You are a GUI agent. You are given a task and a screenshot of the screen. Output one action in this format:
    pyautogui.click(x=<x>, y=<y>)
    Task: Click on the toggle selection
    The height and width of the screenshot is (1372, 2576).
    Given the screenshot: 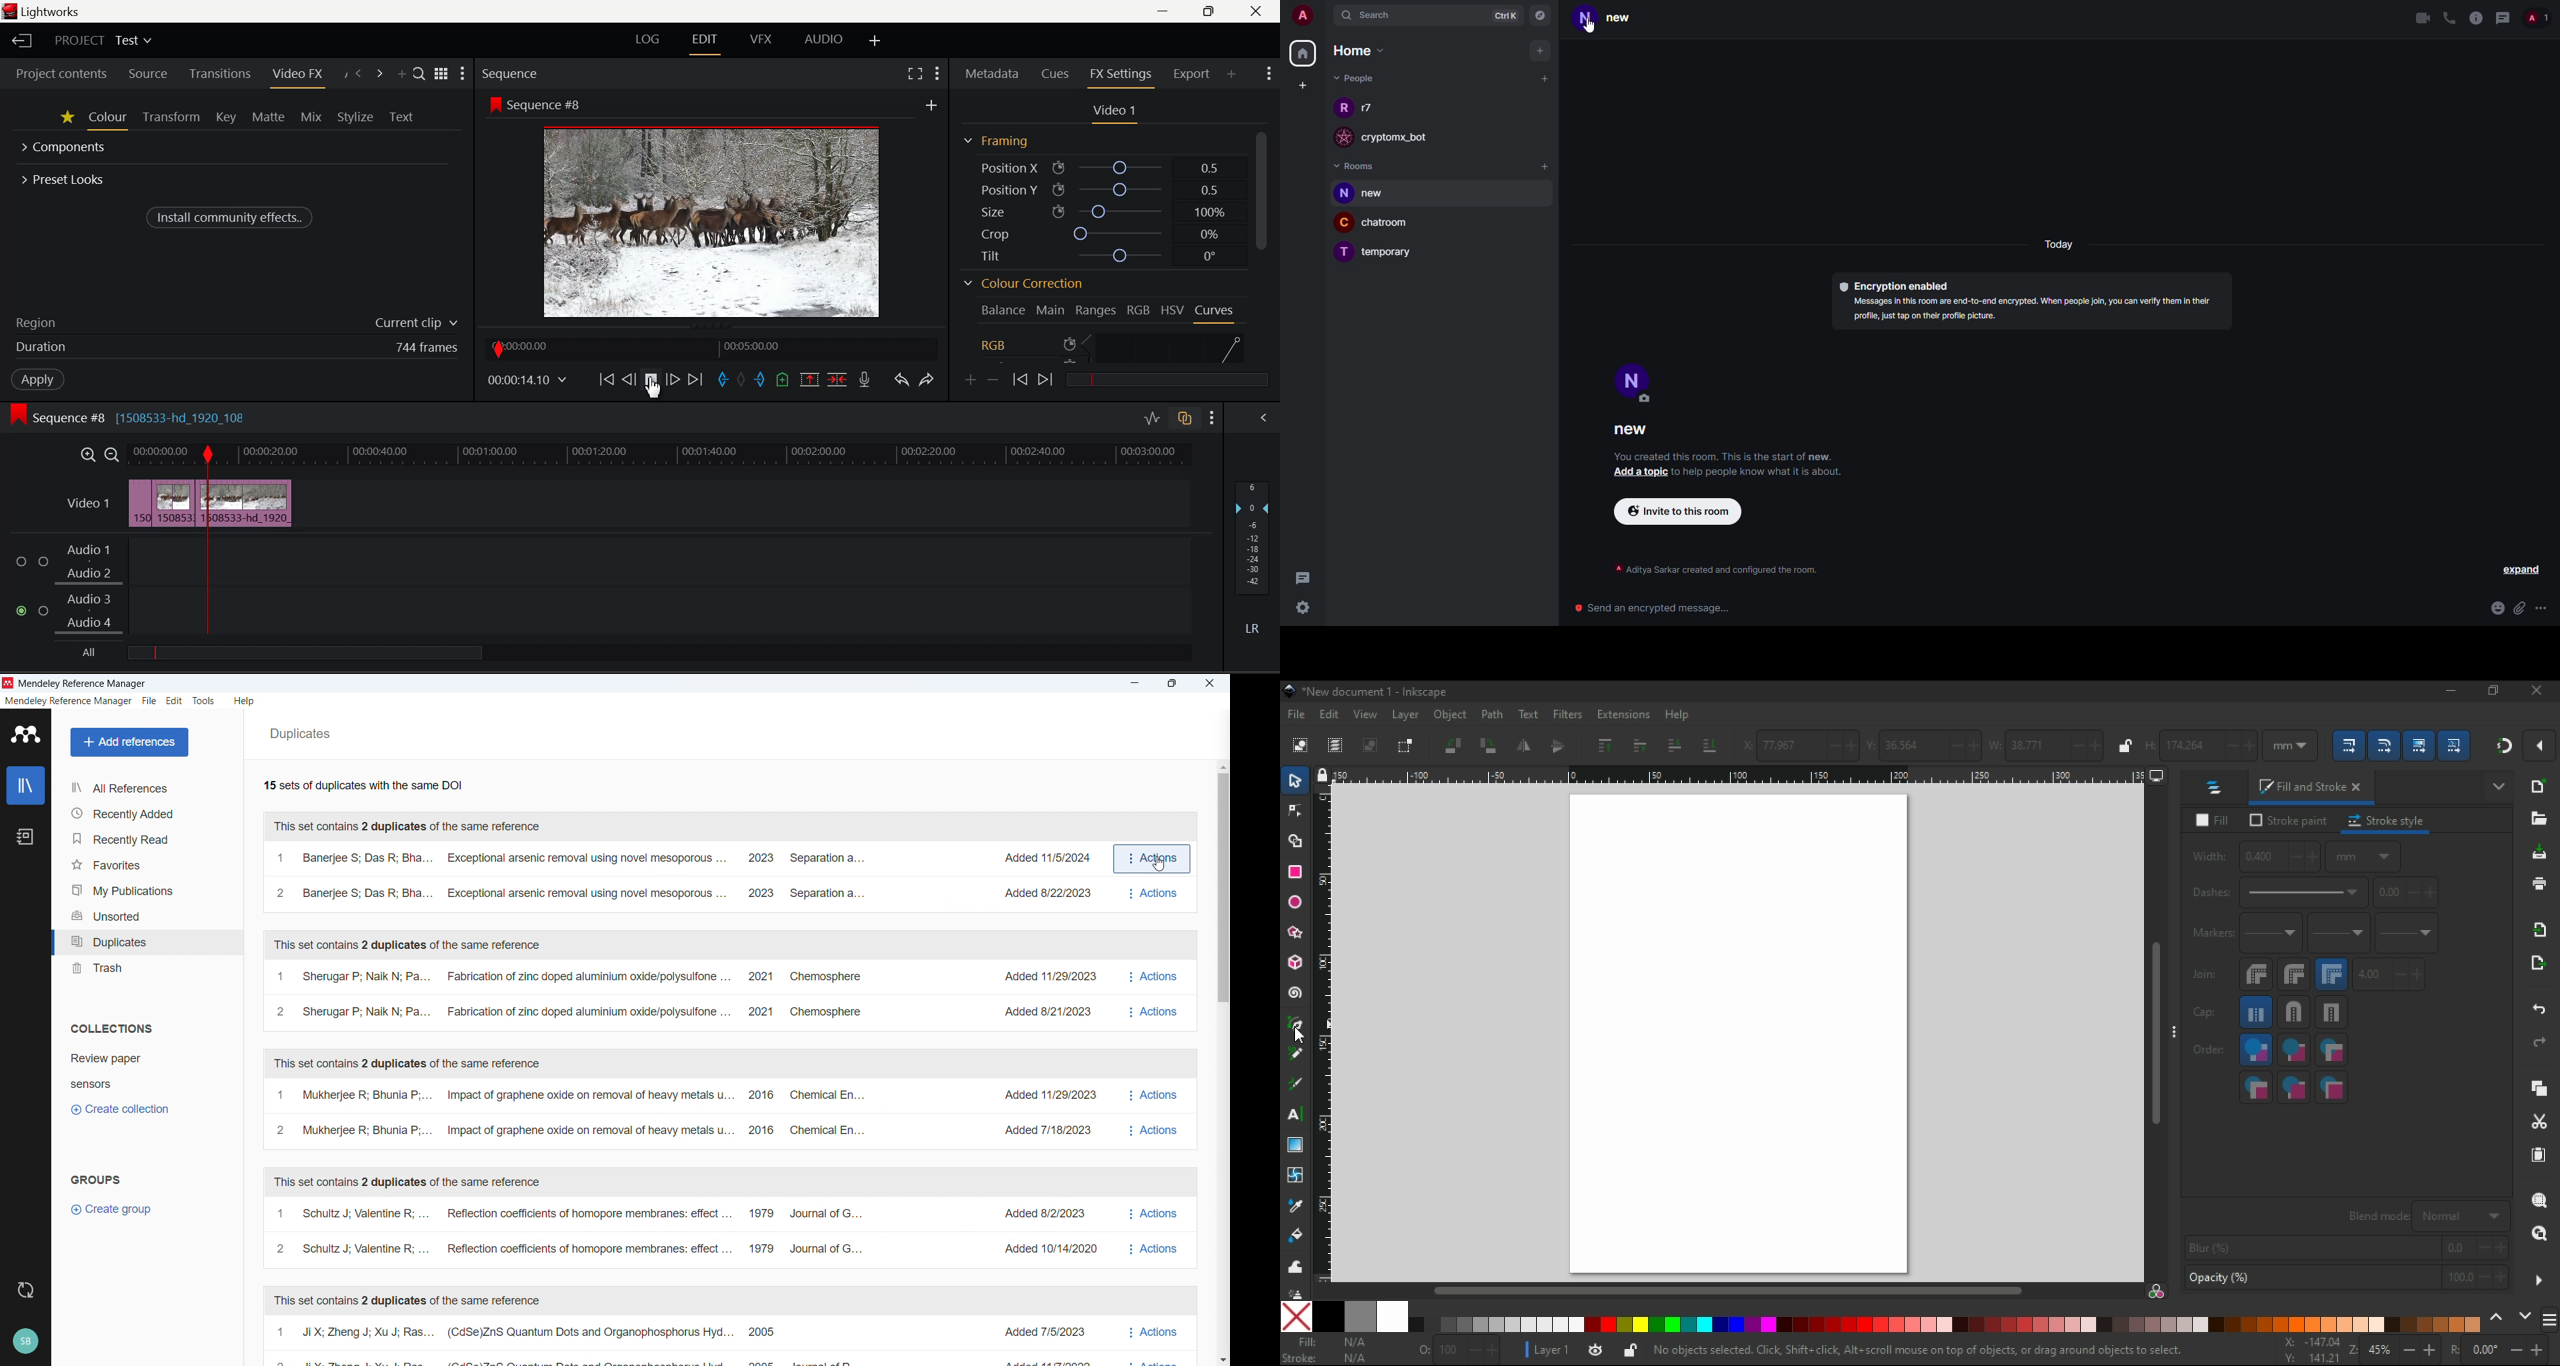 What is the action you would take?
    pyautogui.click(x=1405, y=746)
    